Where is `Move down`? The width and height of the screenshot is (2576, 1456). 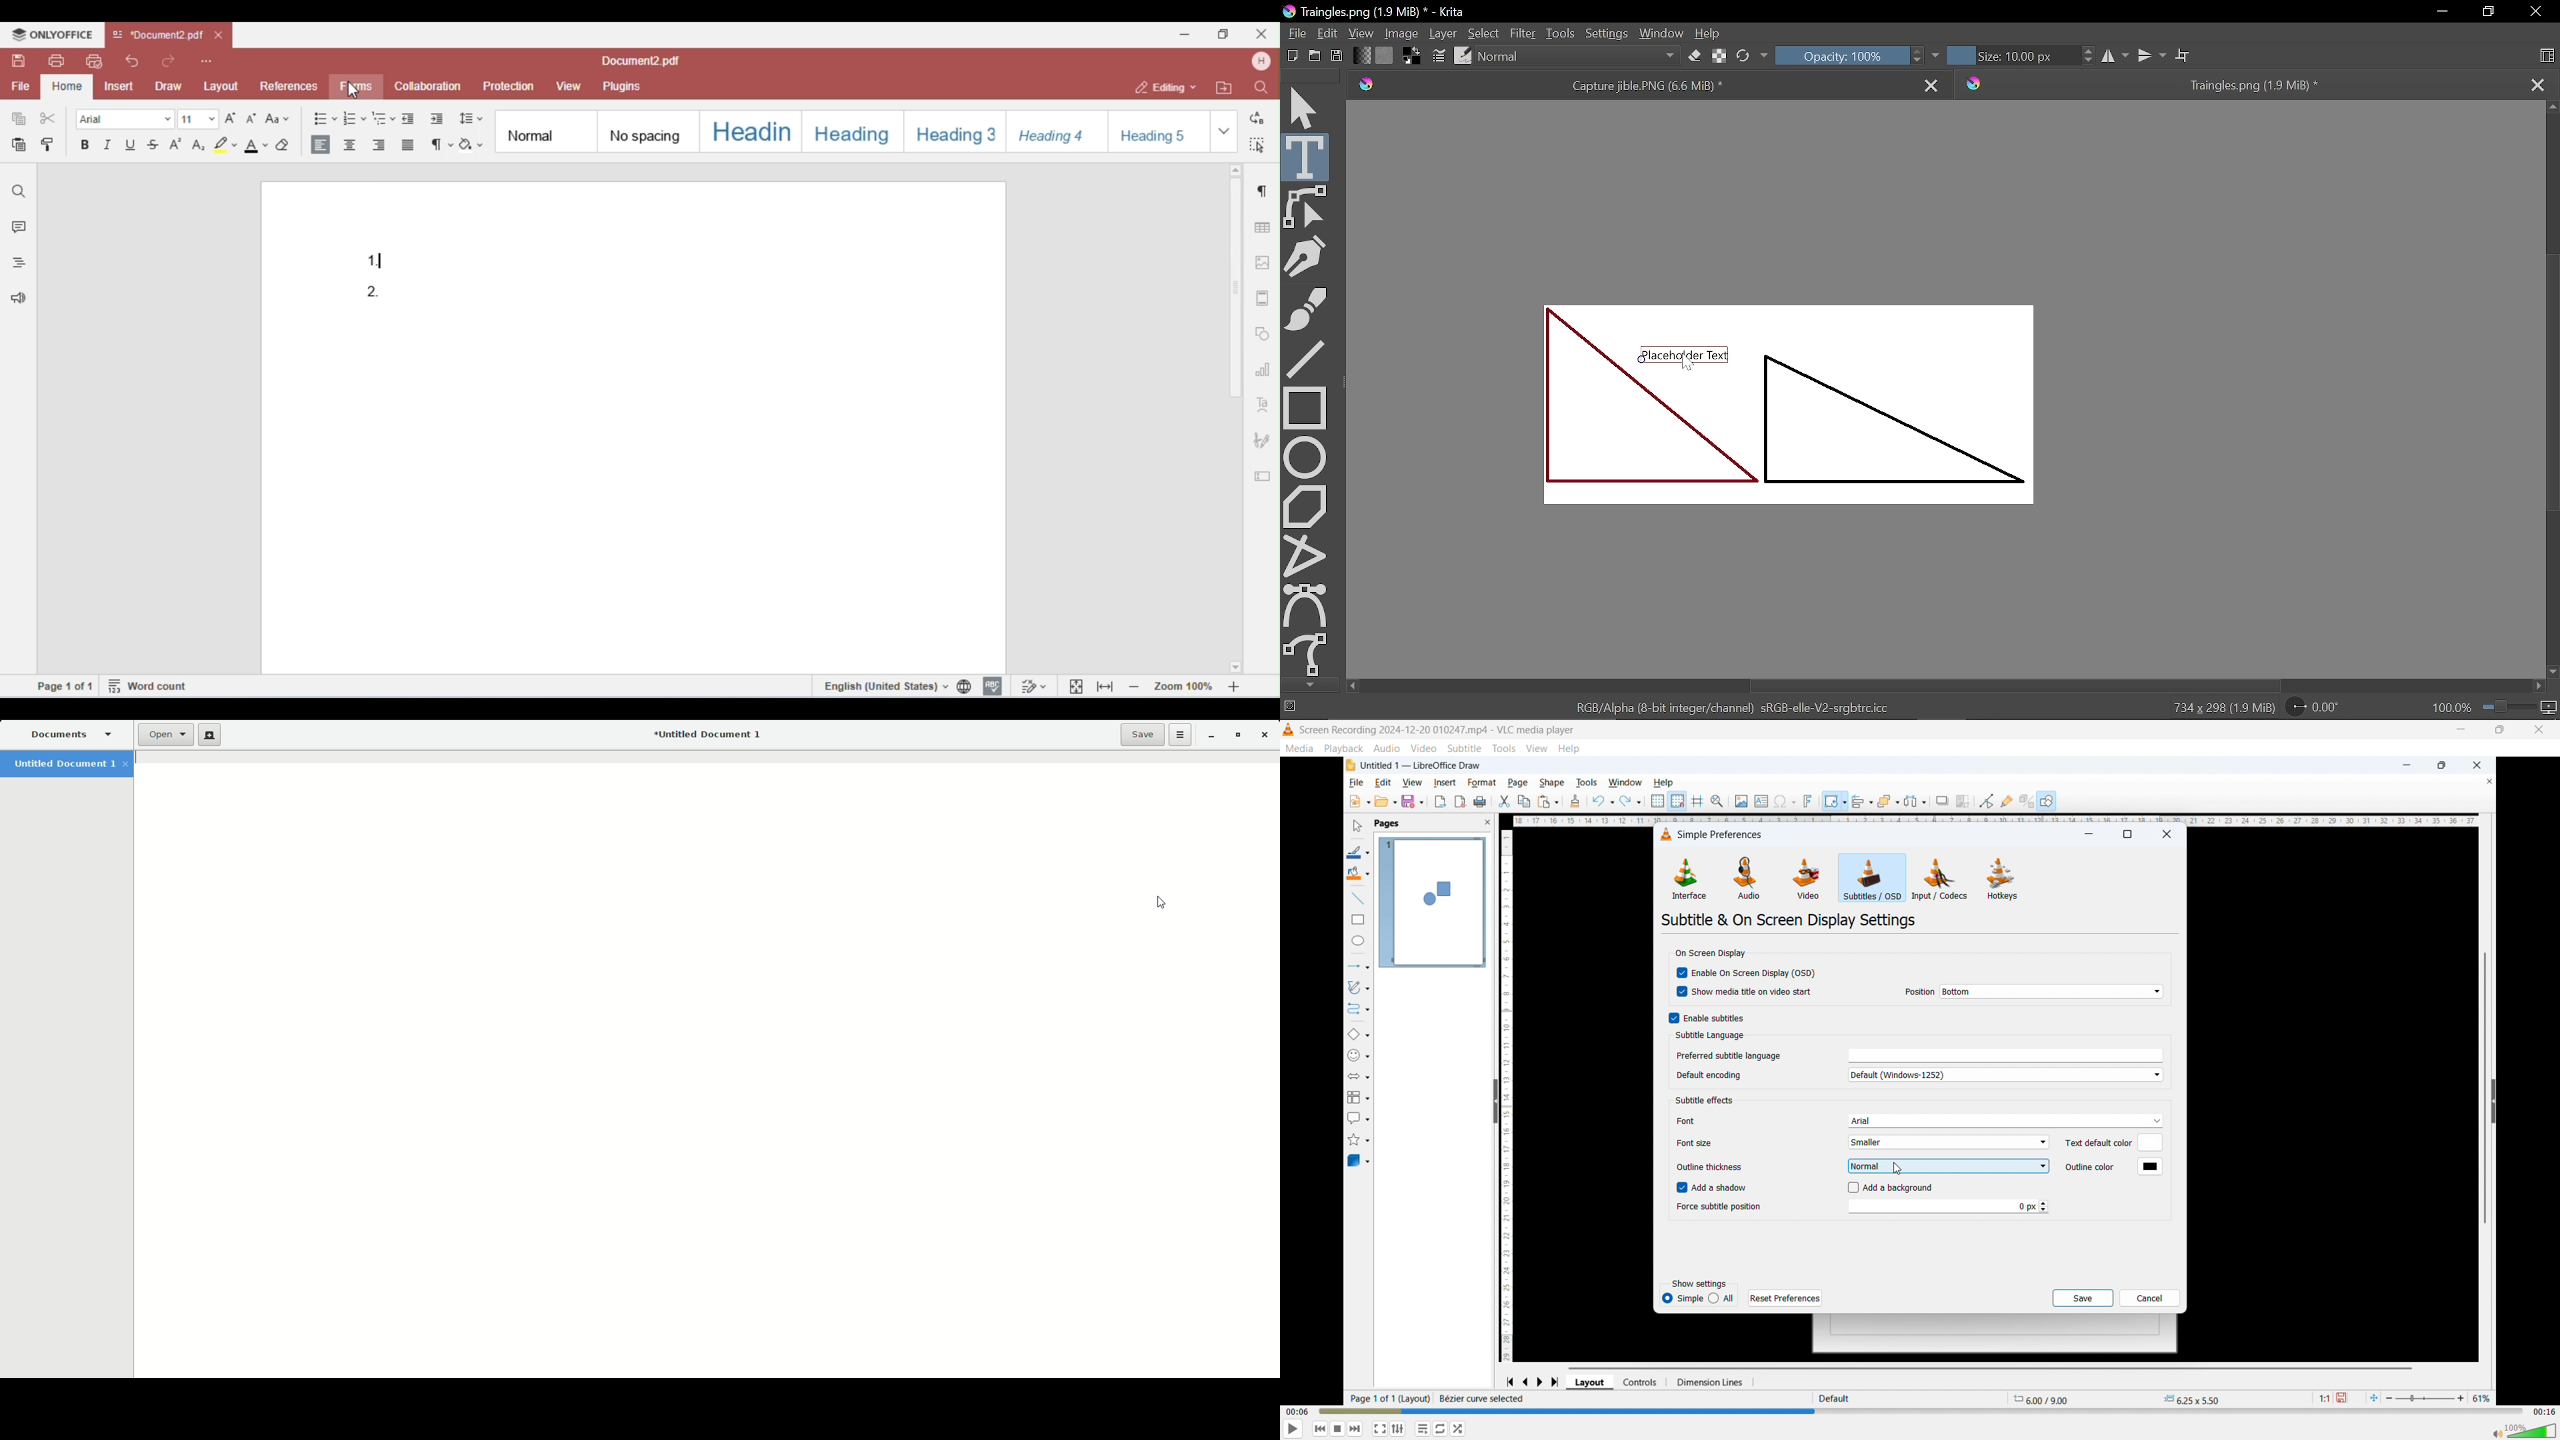 Move down is located at coordinates (2552, 671).